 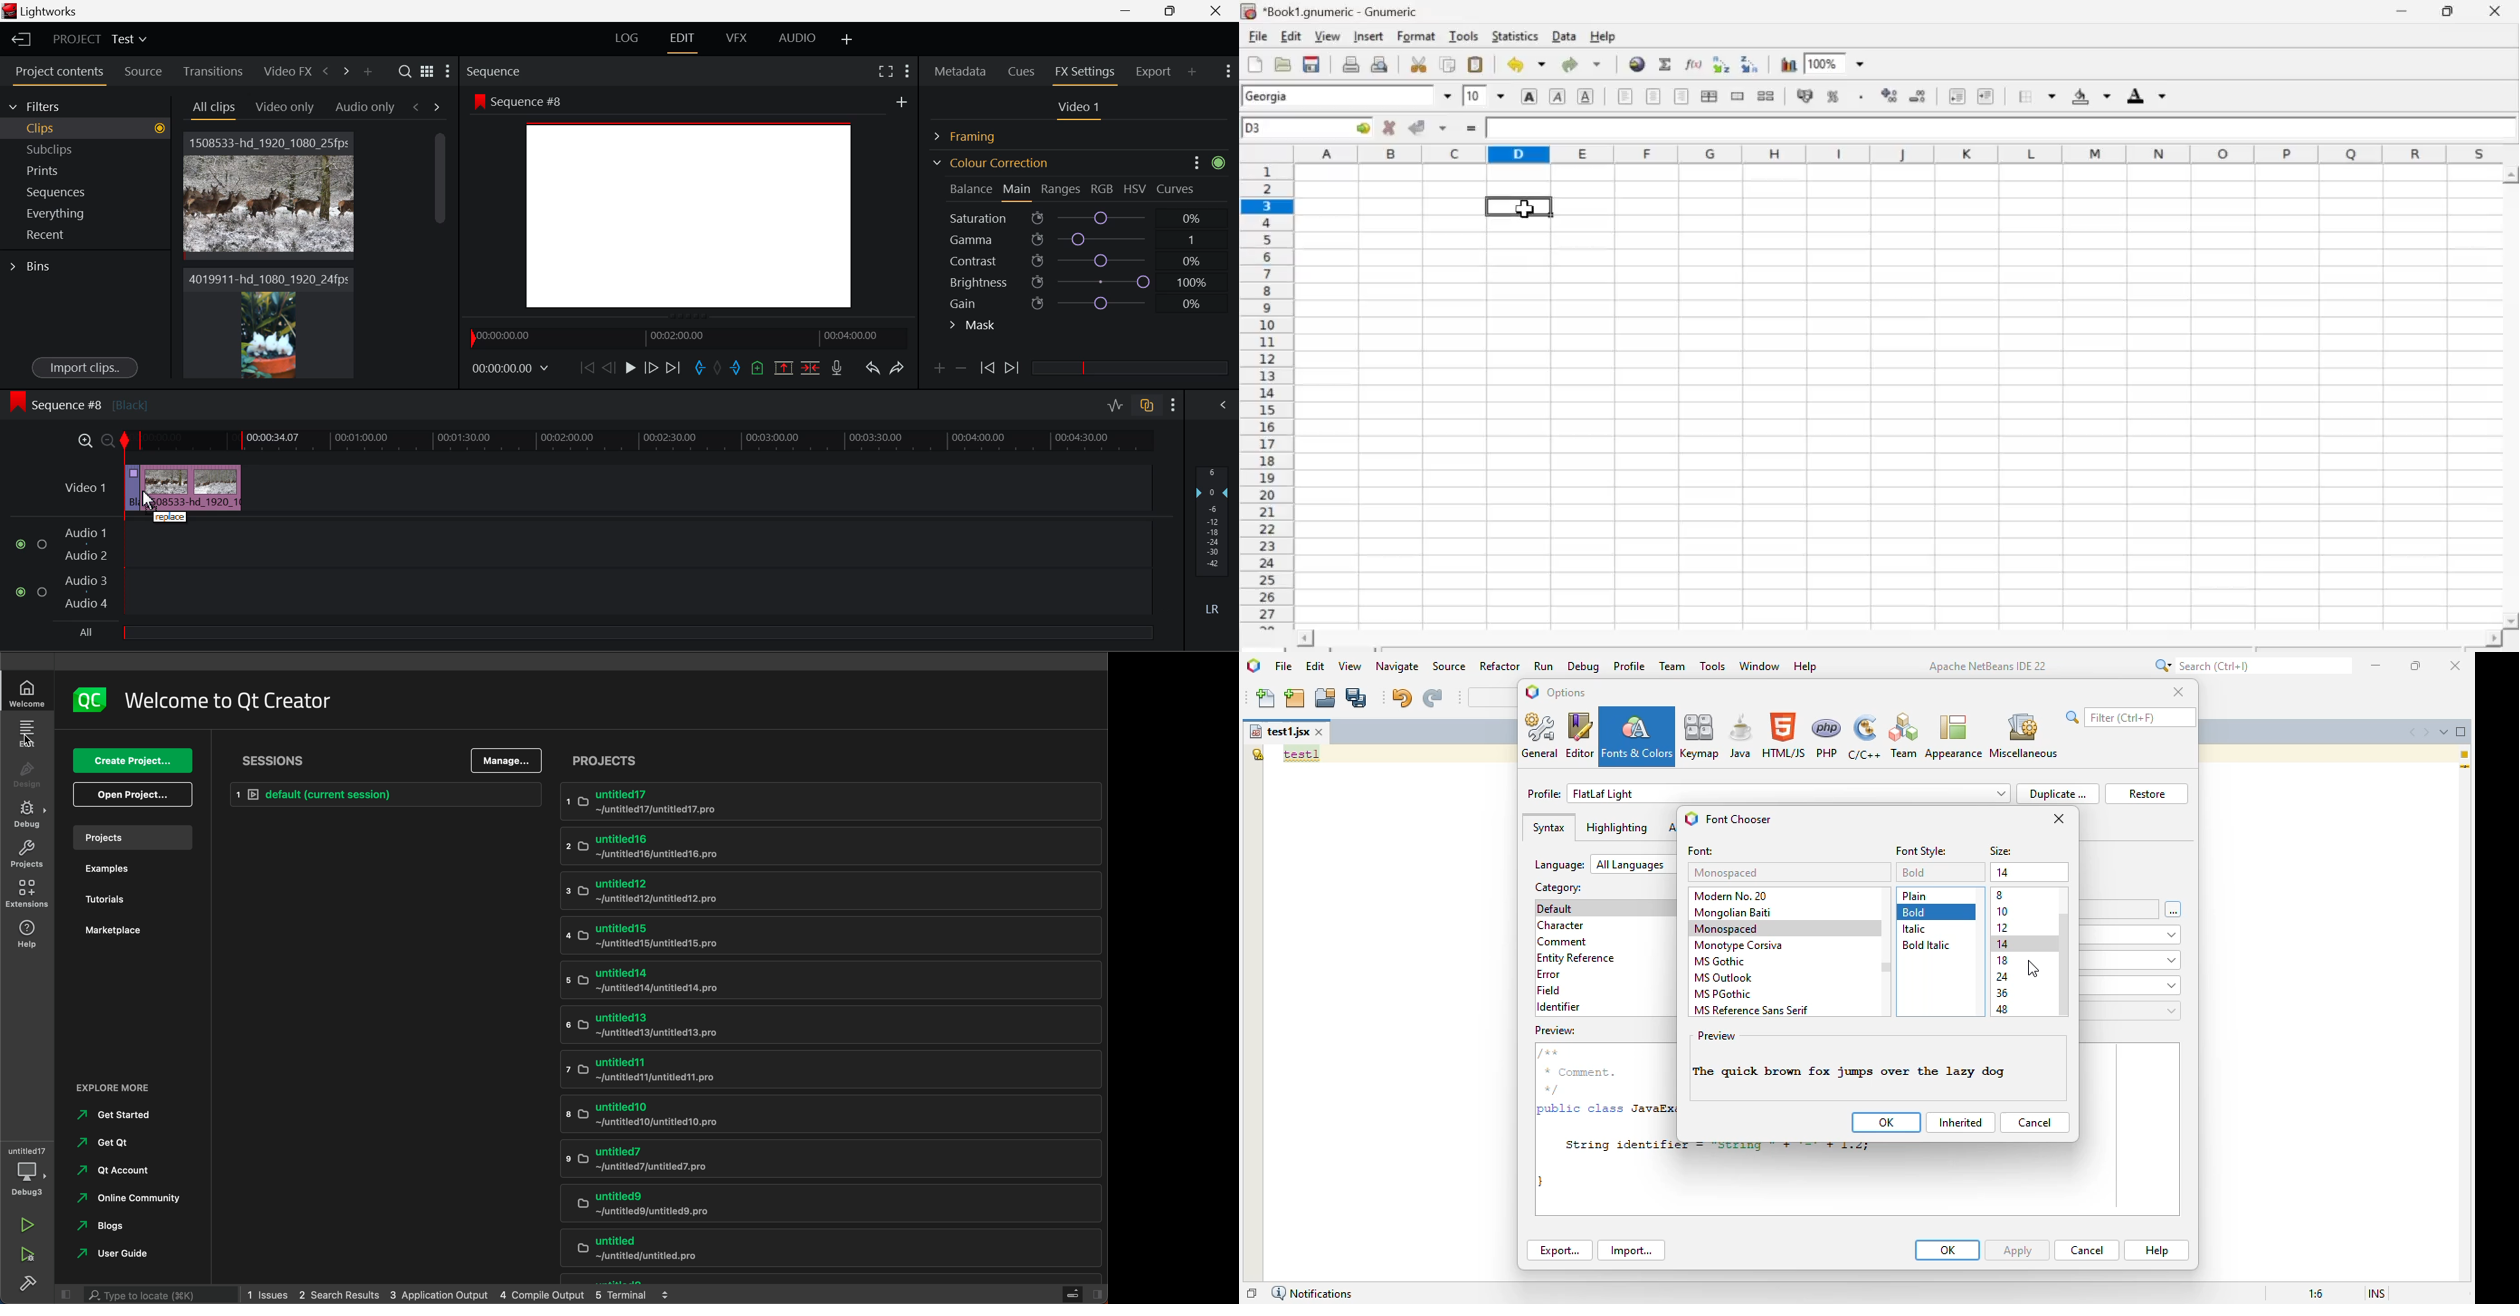 What do you see at coordinates (937, 371) in the screenshot?
I see `Add keyframe` at bounding box center [937, 371].